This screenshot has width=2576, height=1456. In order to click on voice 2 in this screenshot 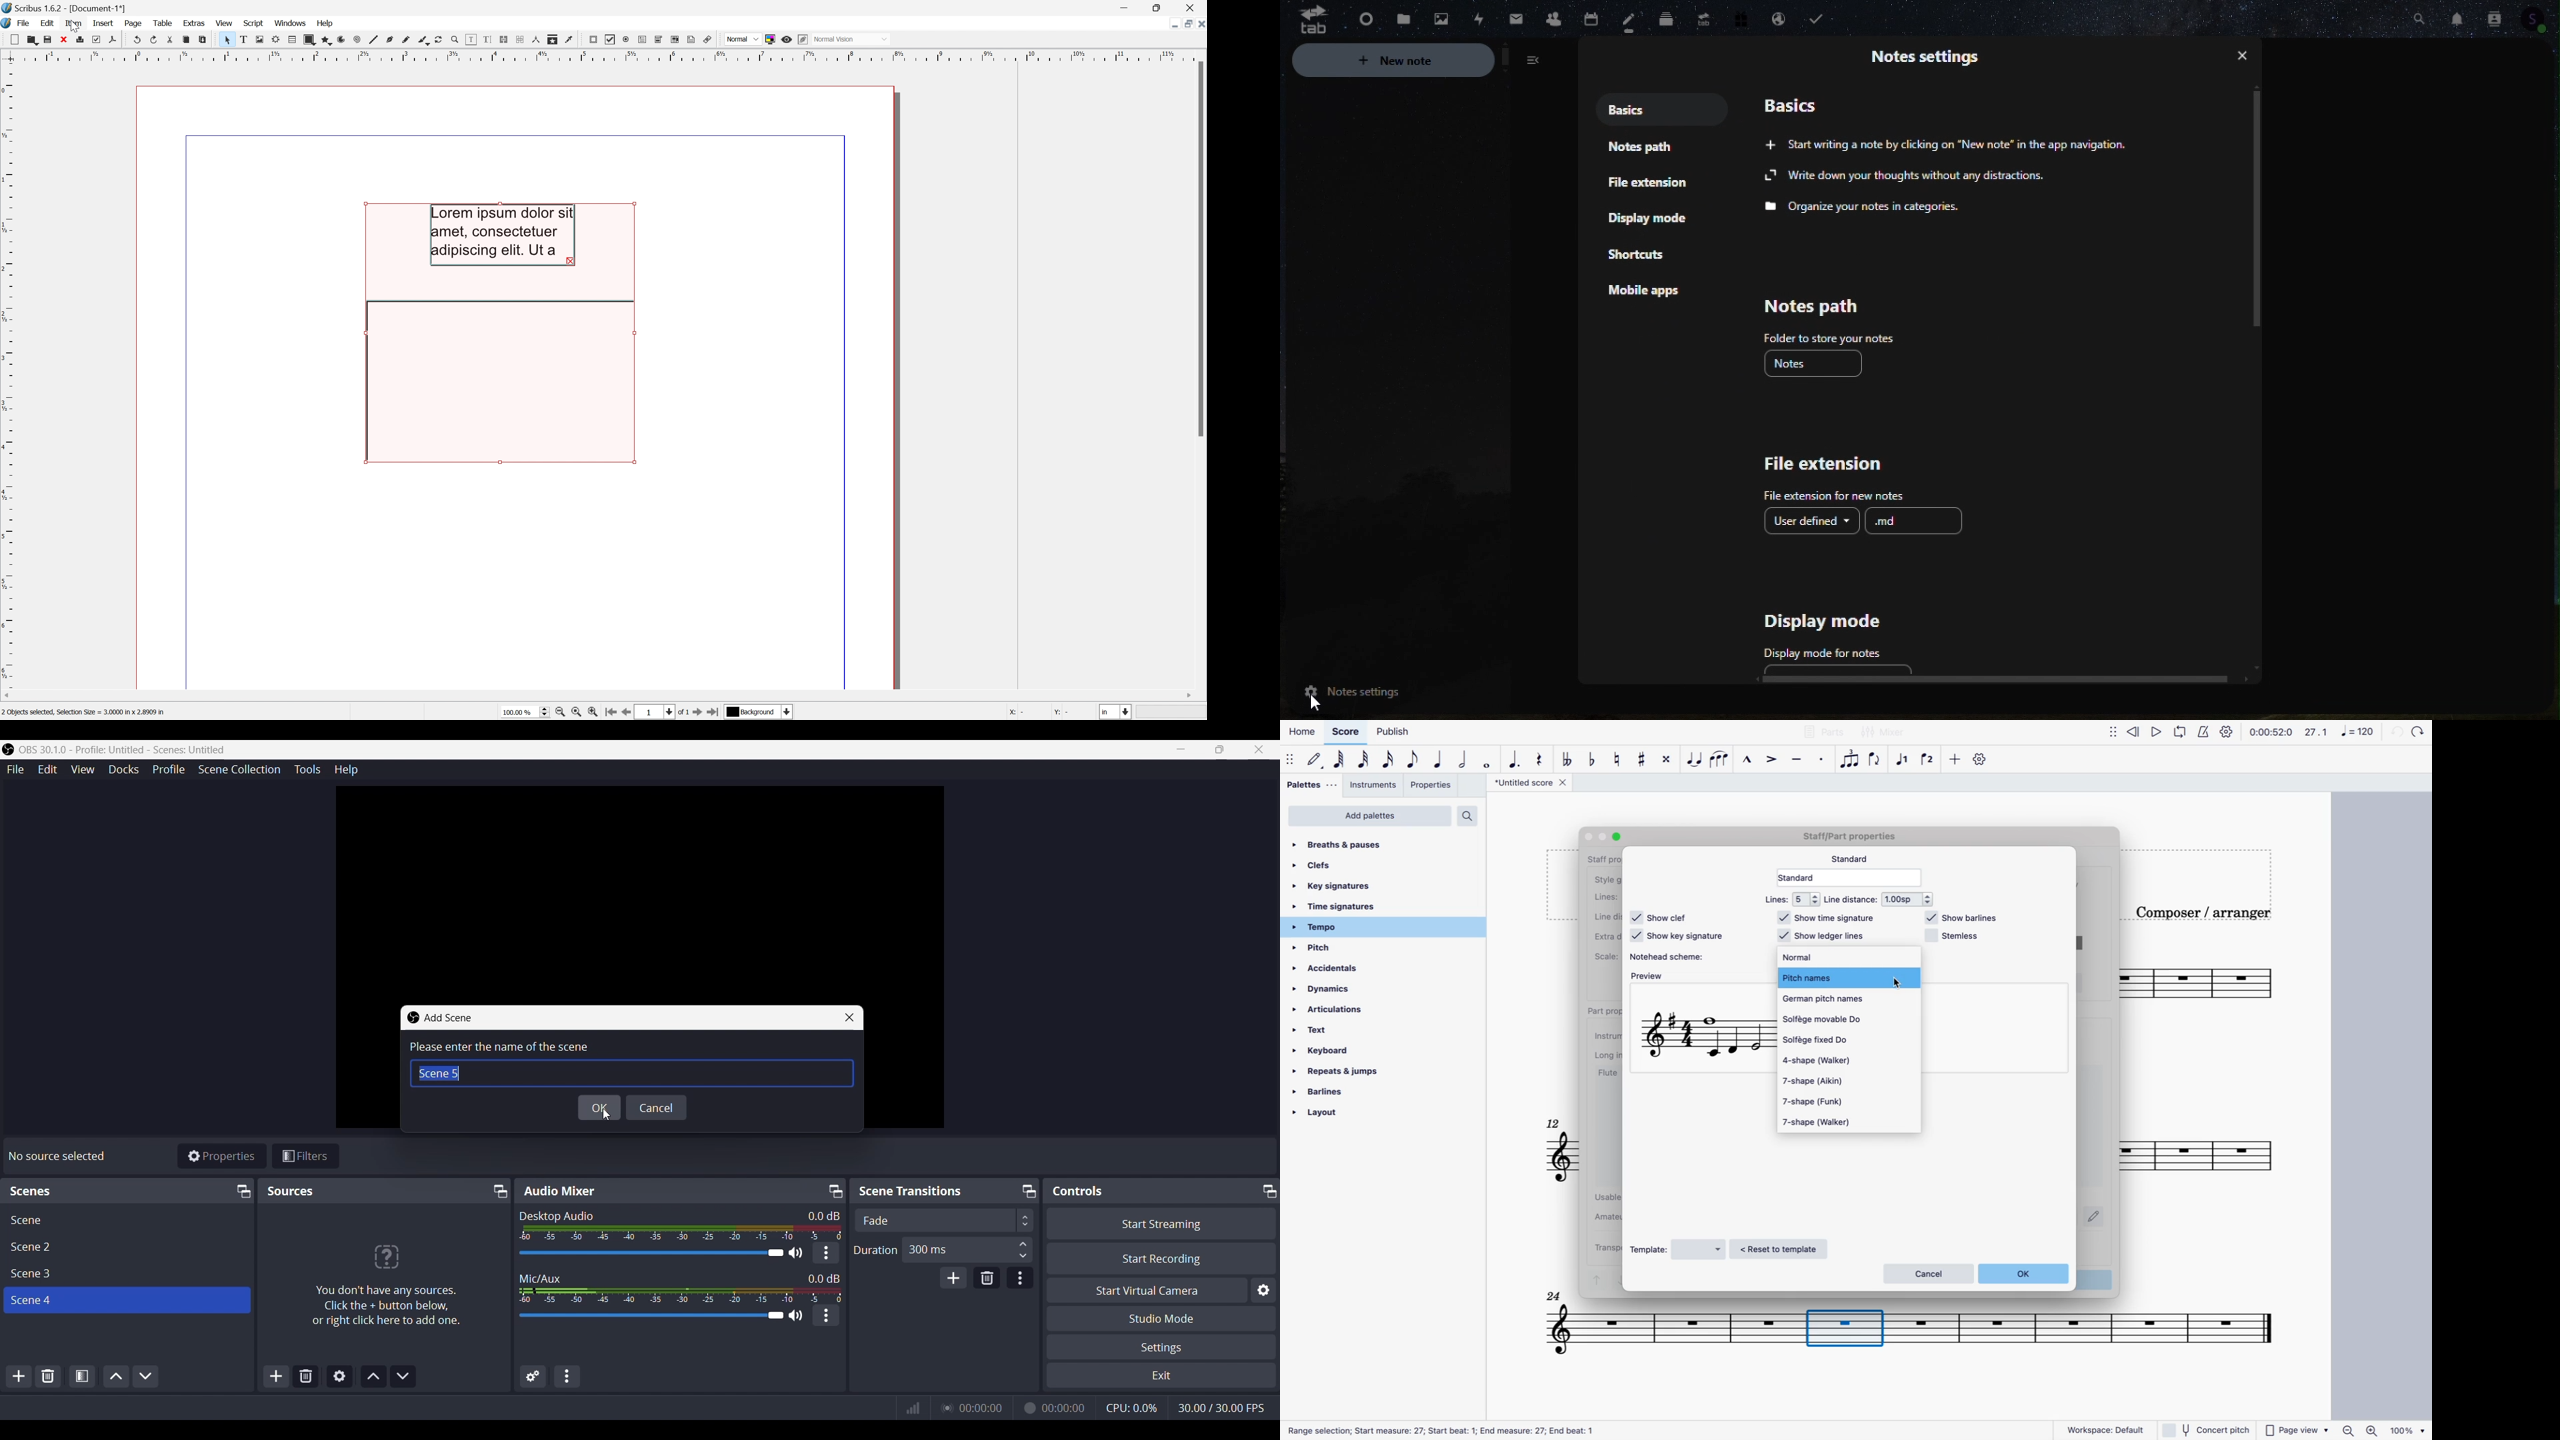, I will do `click(1929, 756)`.